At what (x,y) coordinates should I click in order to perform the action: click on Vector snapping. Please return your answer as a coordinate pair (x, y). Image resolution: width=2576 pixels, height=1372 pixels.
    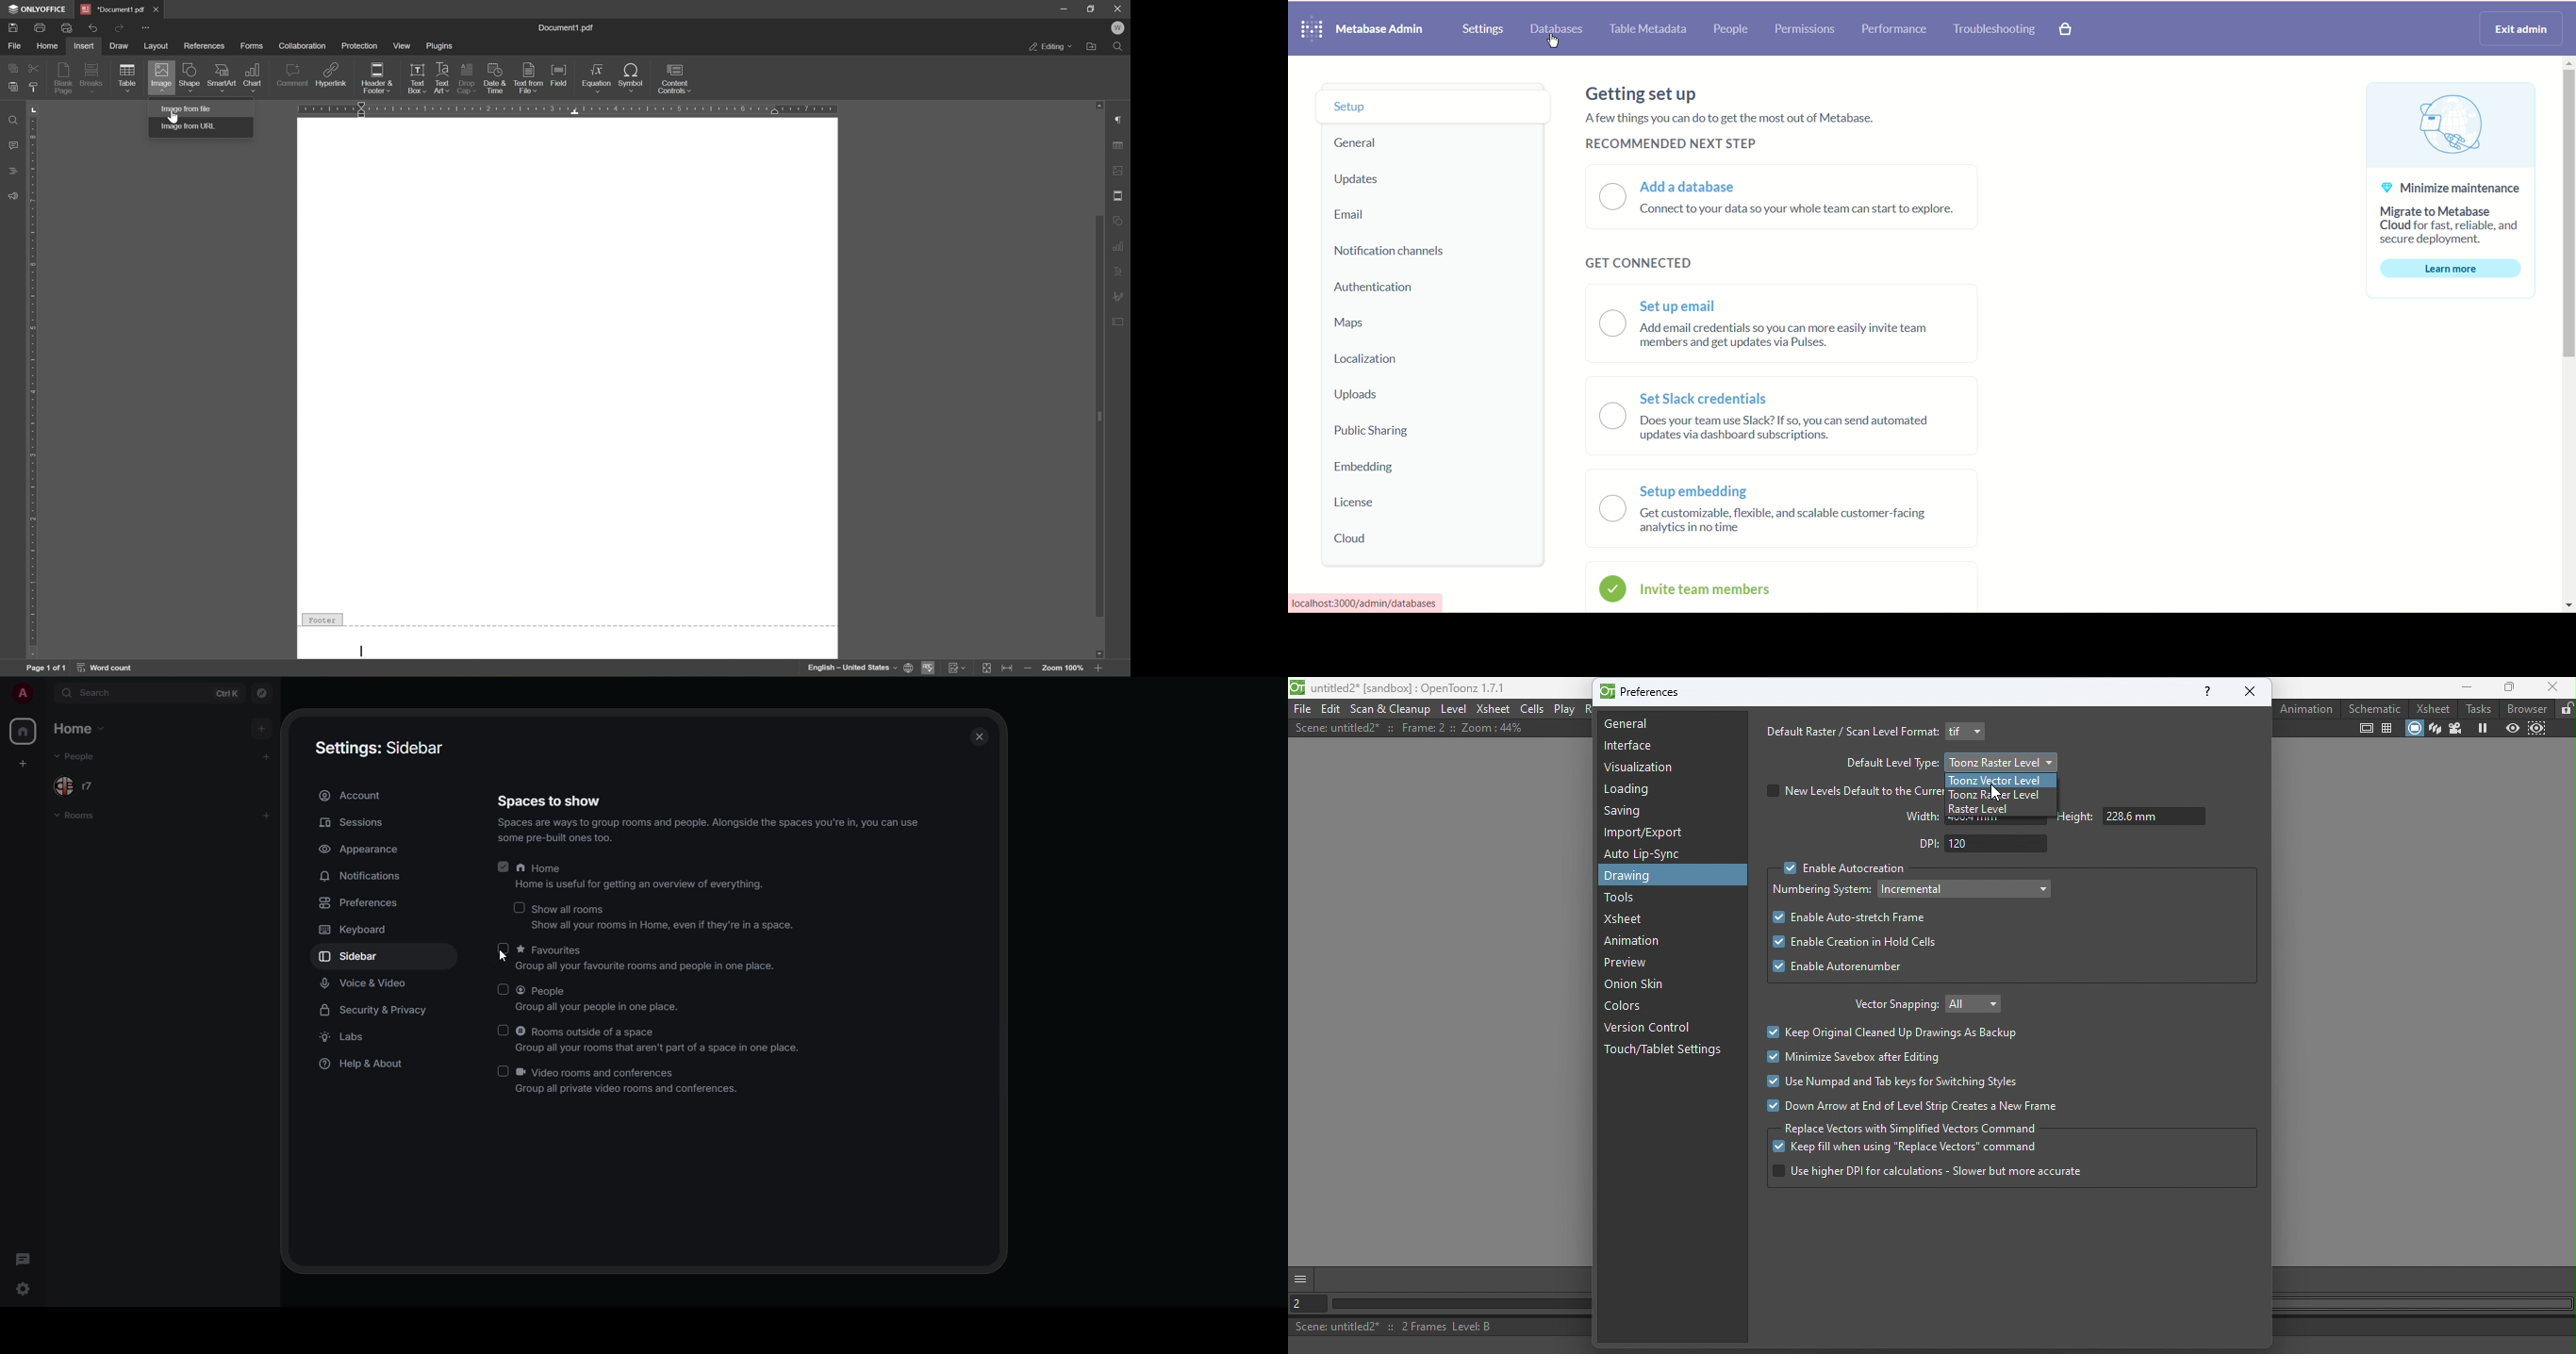
    Looking at the image, I should click on (1892, 1006).